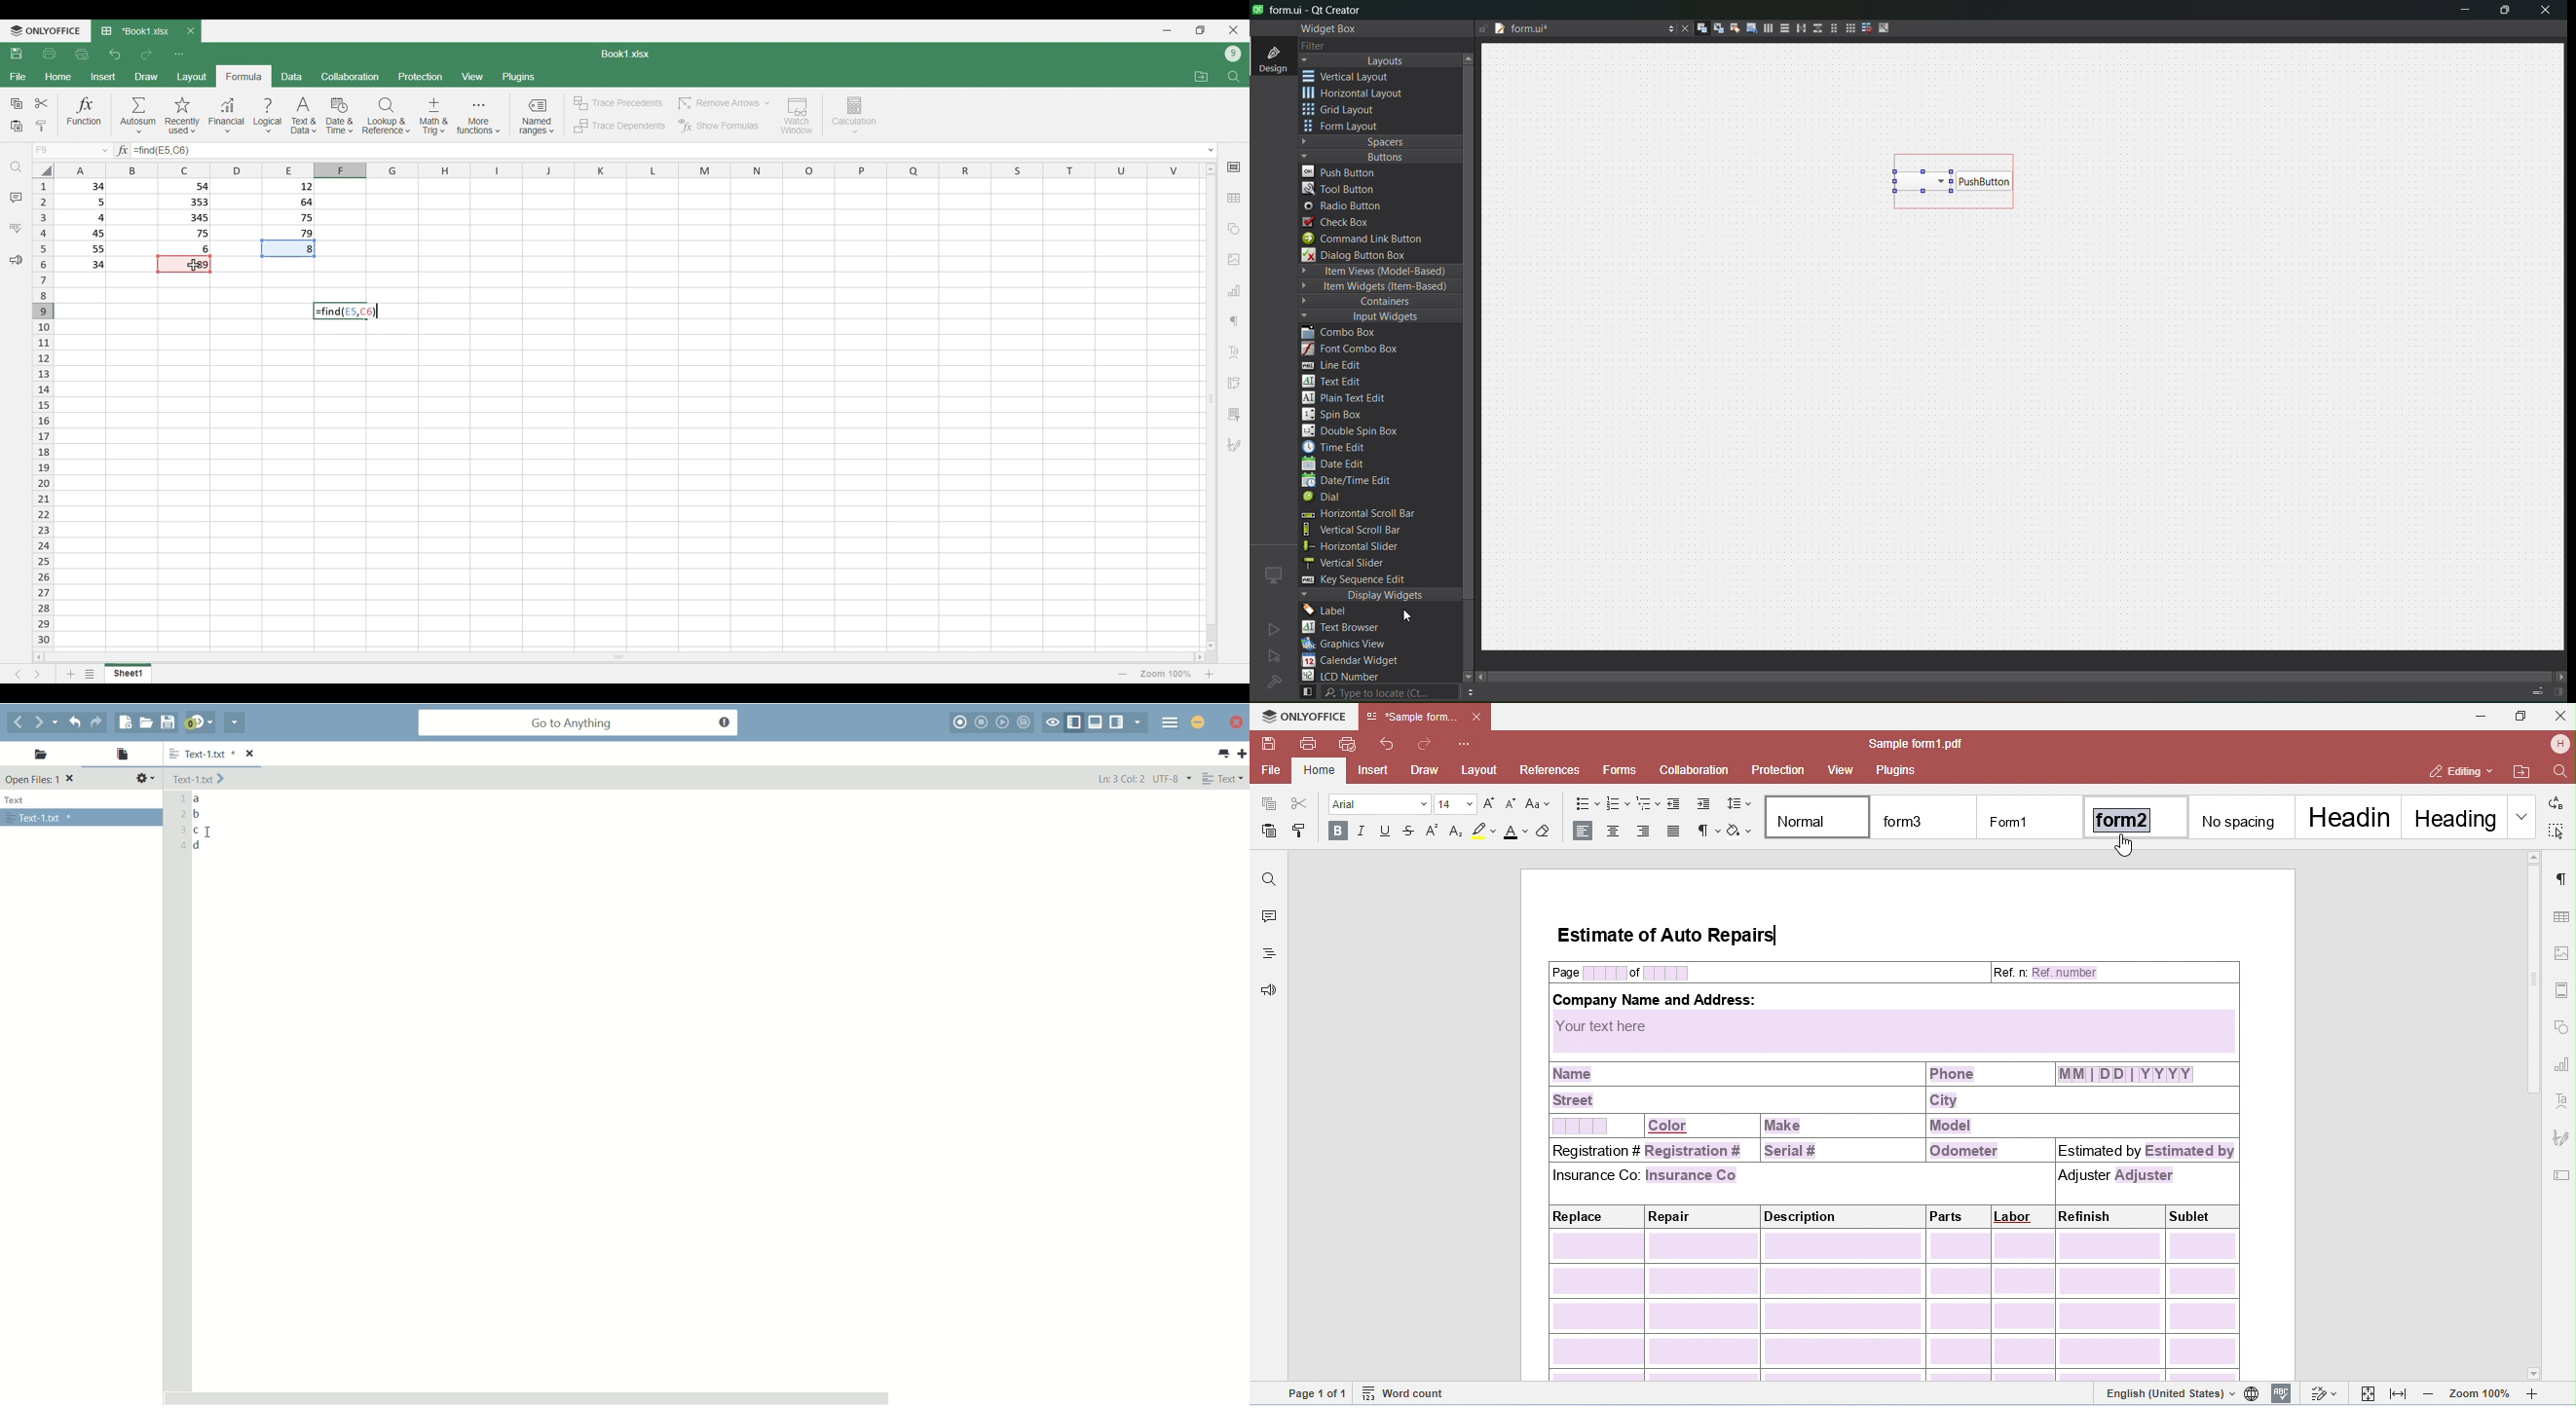  I want to click on Comments, so click(16, 198).